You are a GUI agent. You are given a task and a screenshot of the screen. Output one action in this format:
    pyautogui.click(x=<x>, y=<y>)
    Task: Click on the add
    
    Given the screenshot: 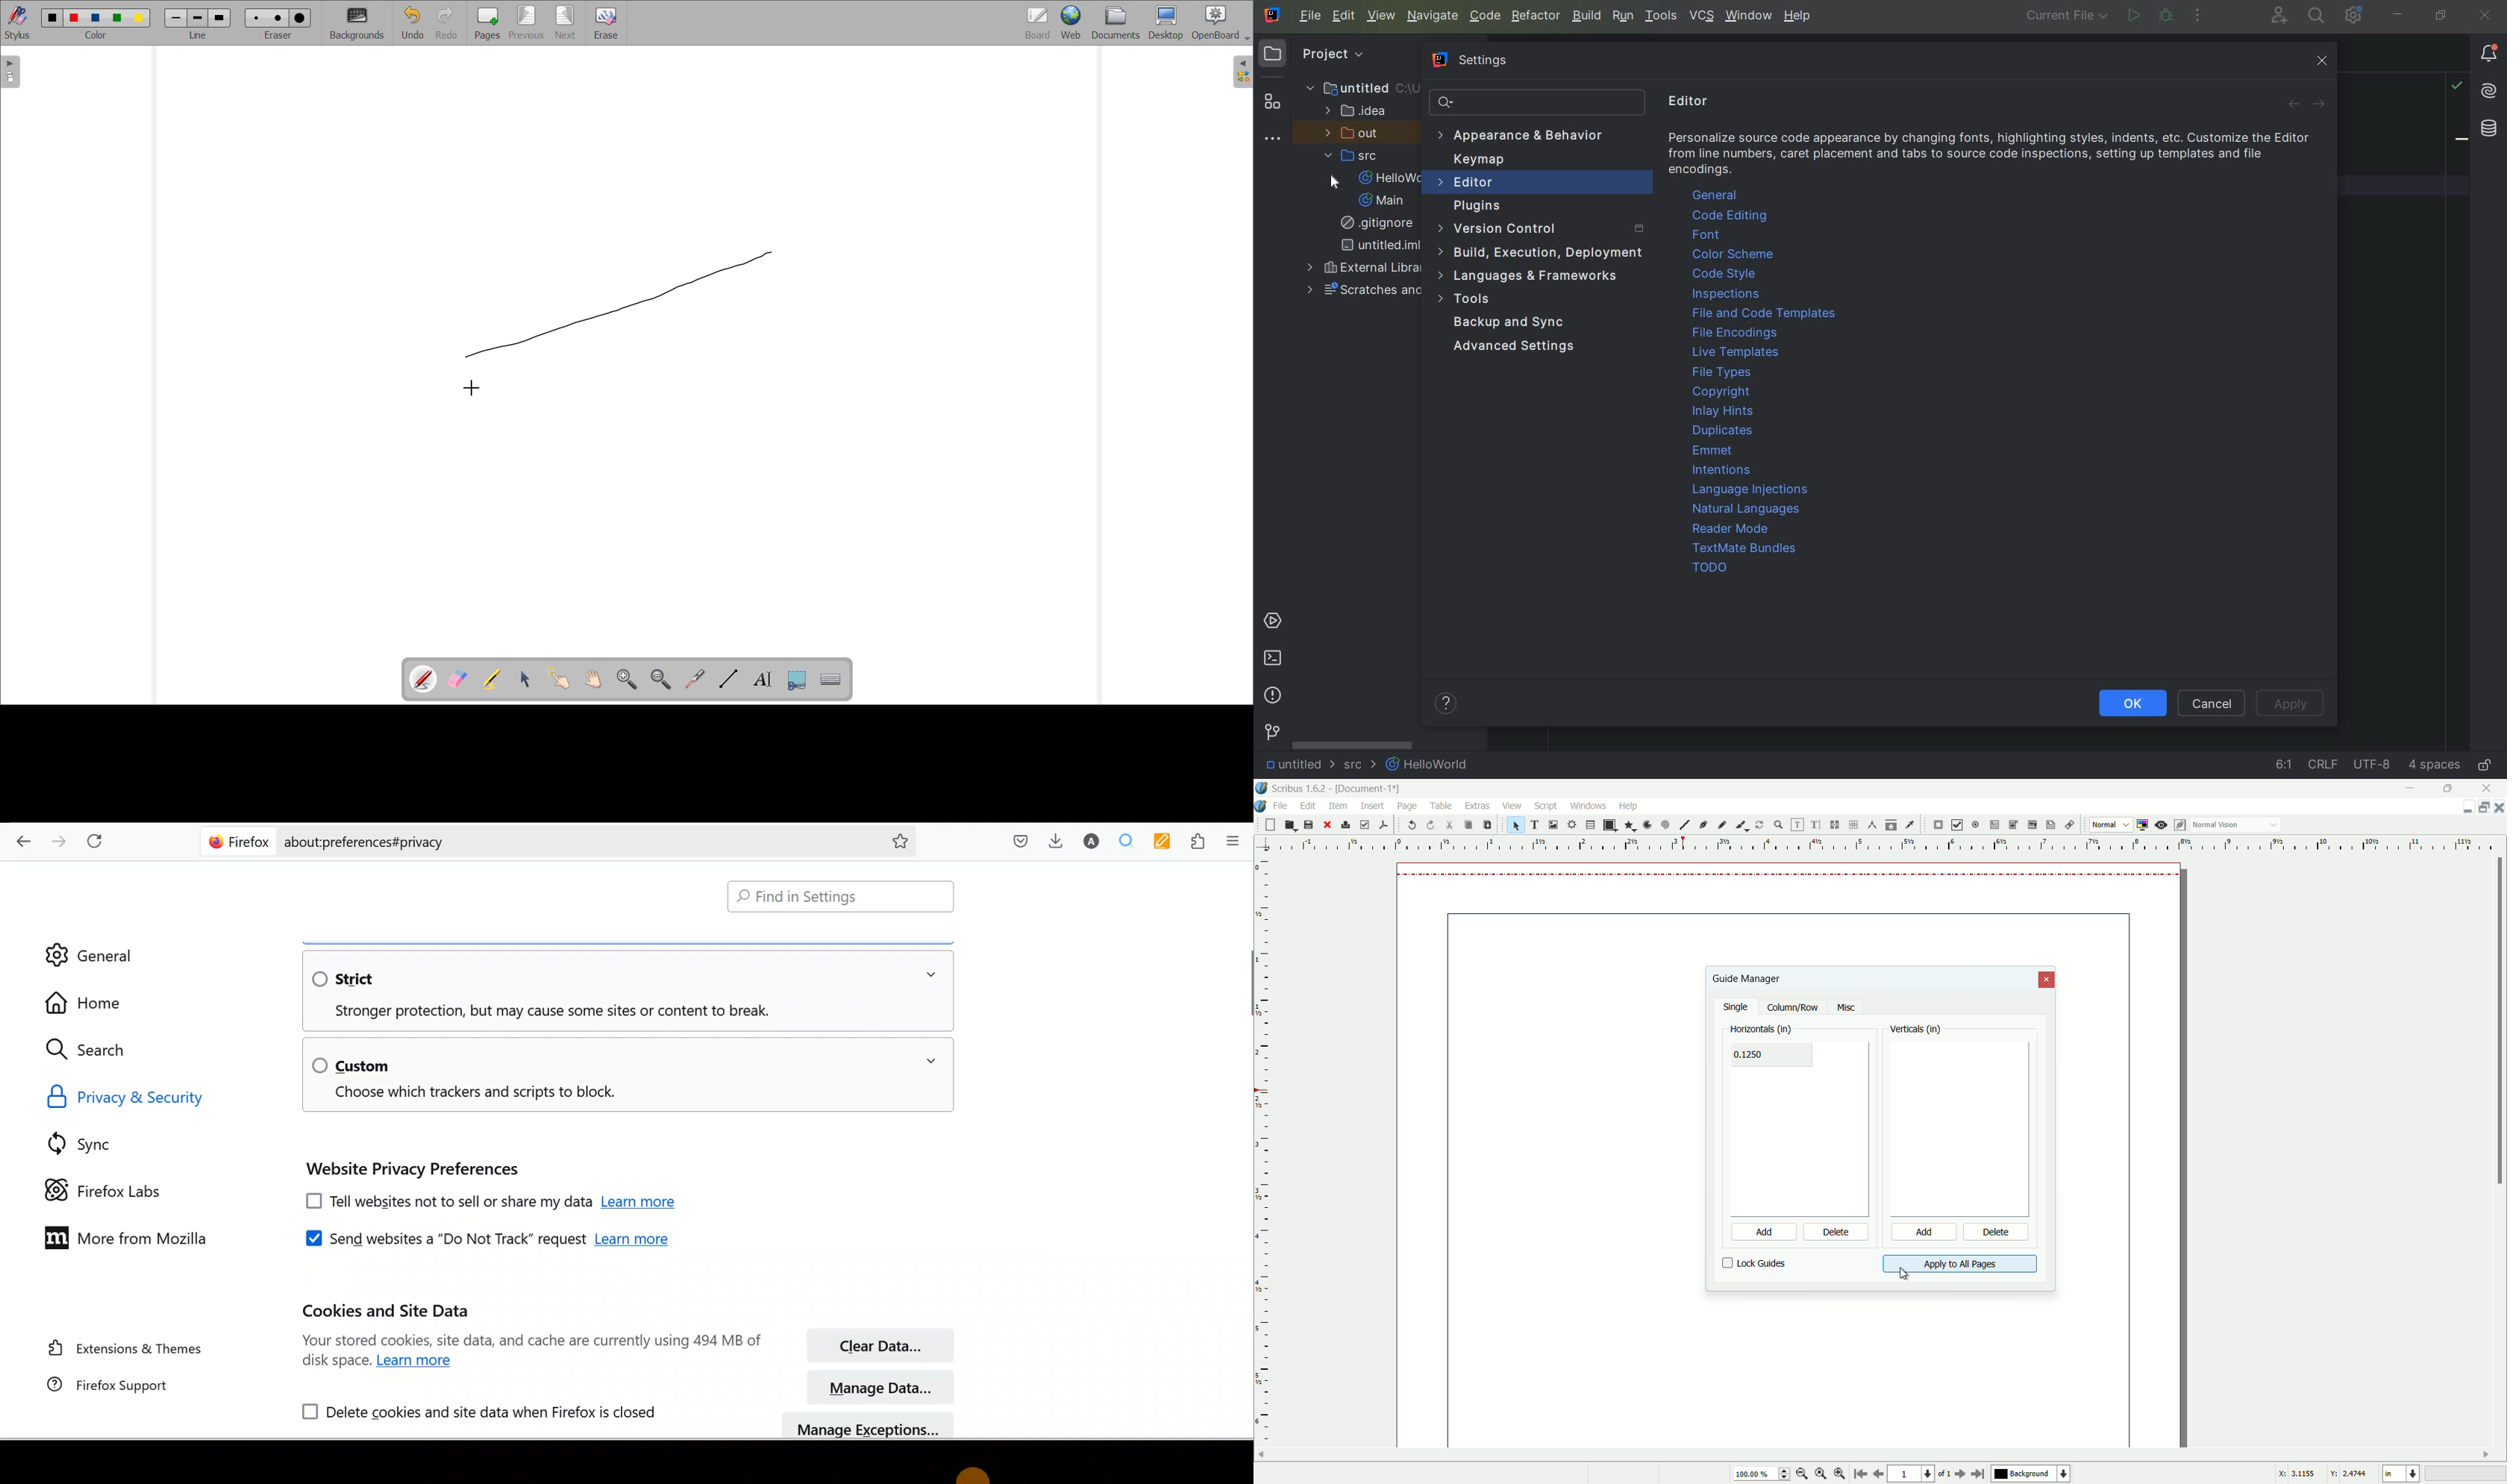 What is the action you would take?
    pyautogui.click(x=1756, y=1232)
    